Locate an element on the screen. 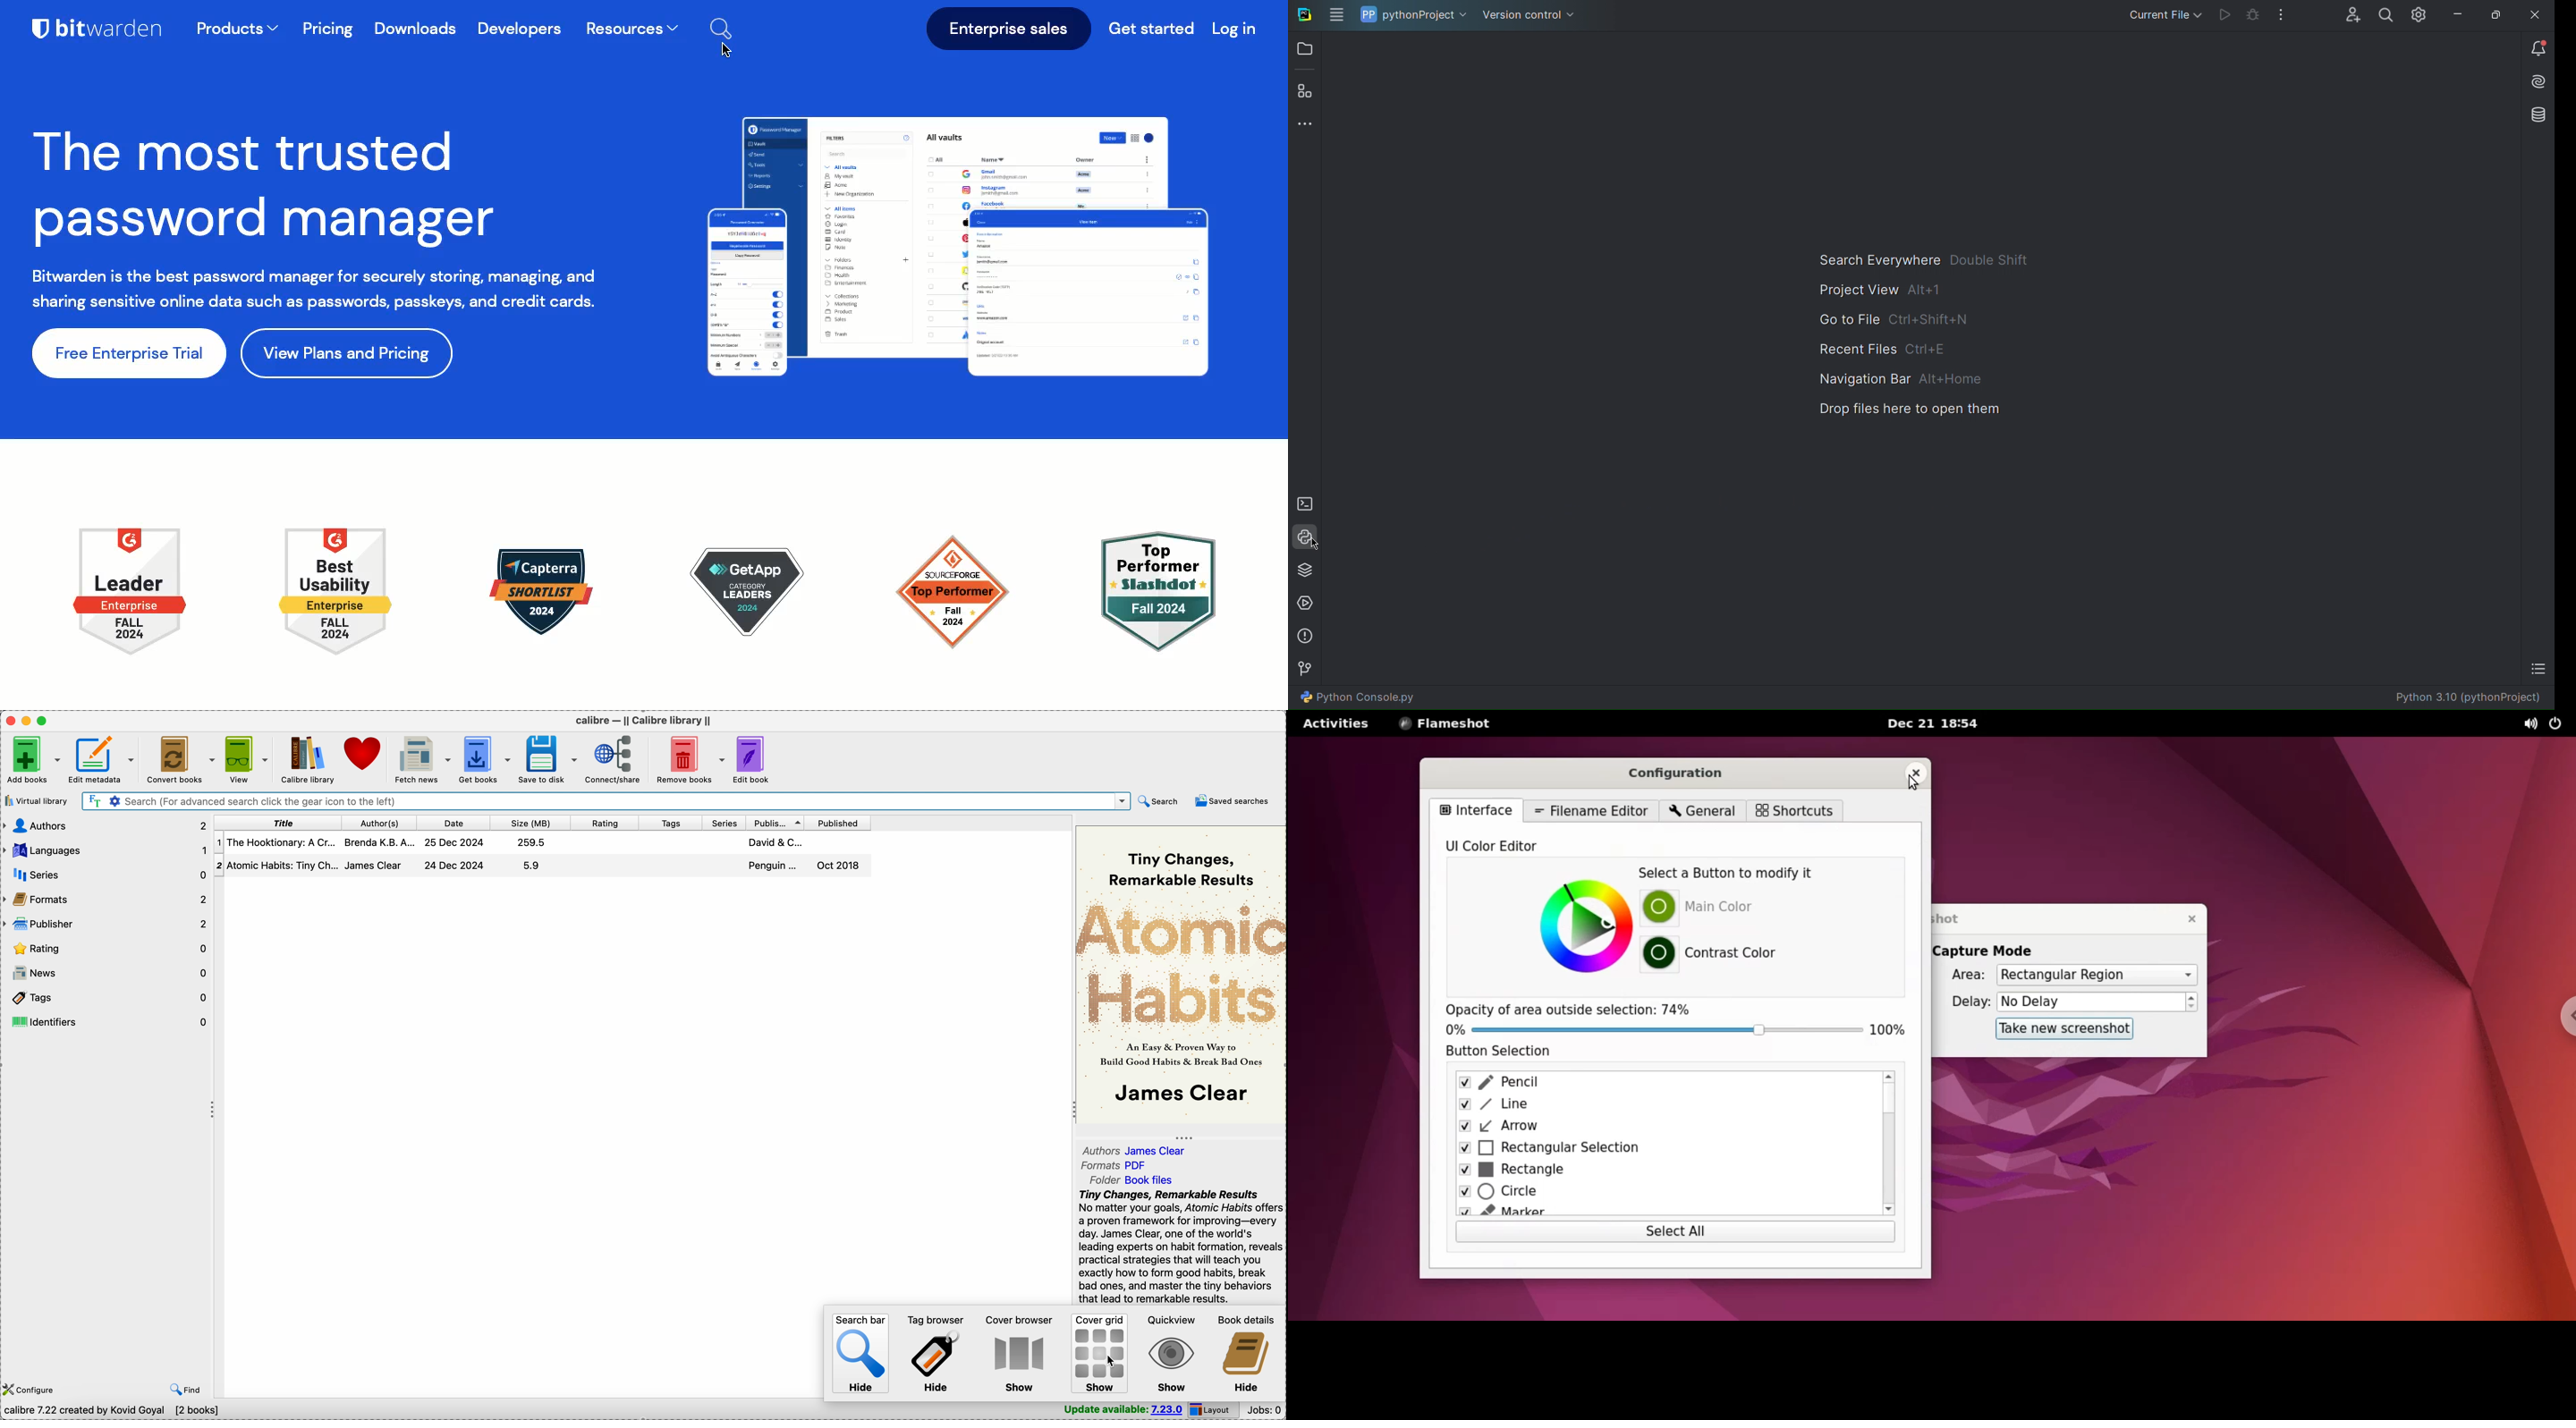 This screenshot has width=2576, height=1428. 259.5 is located at coordinates (532, 842).